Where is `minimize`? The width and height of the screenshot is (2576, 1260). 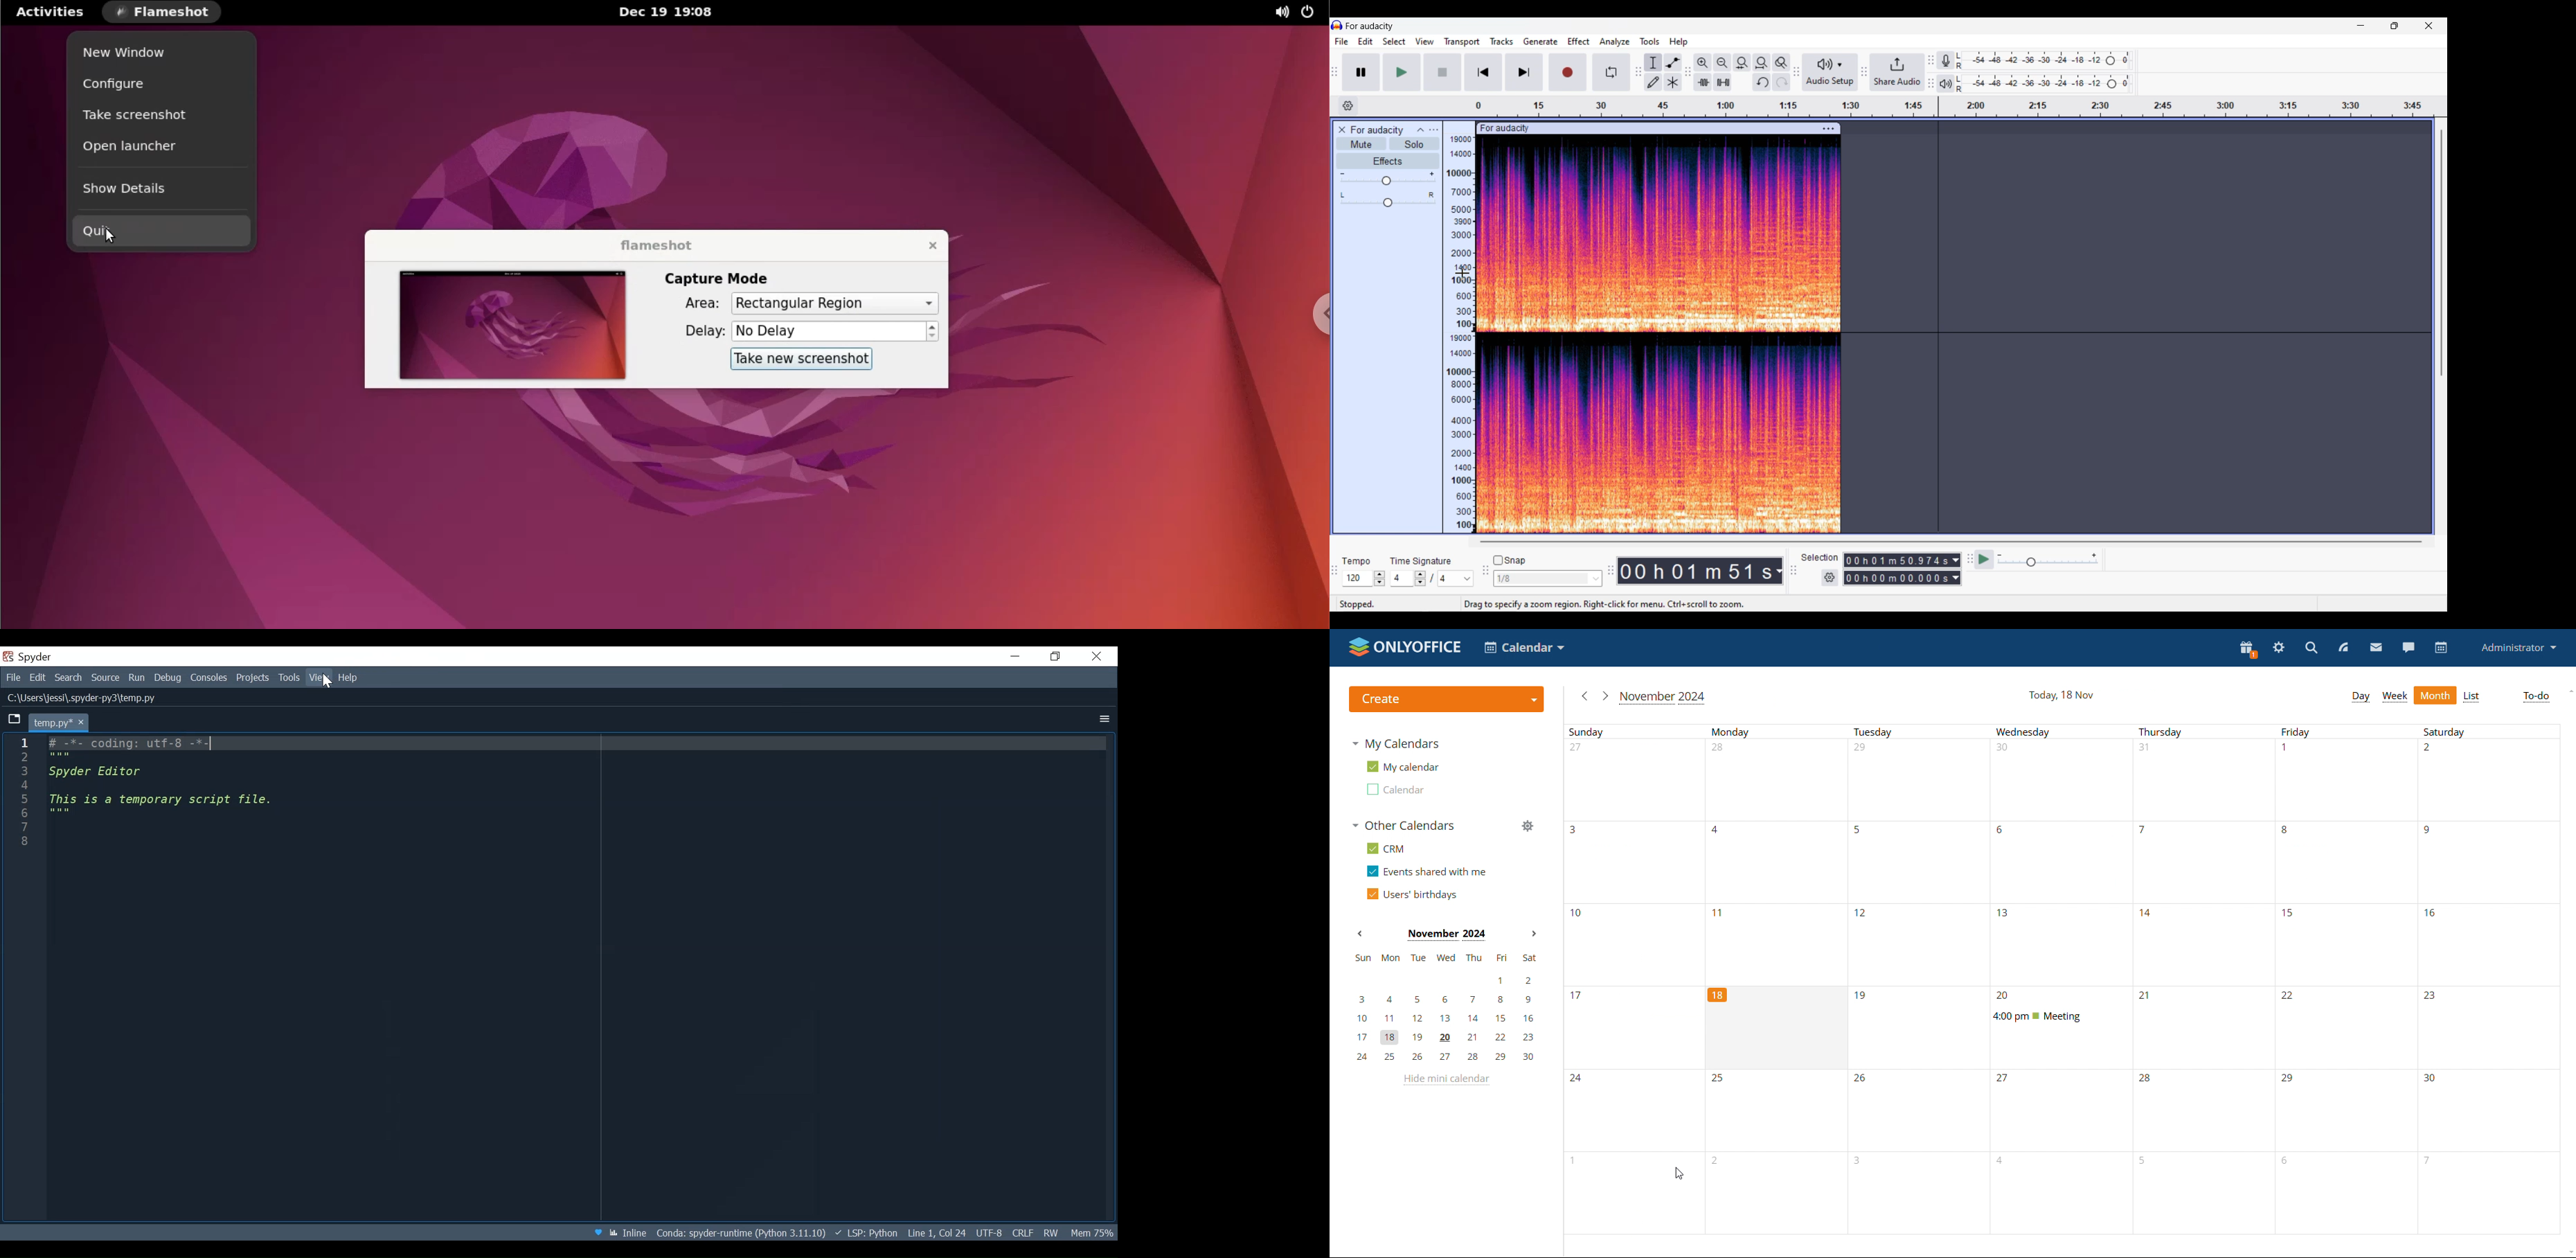 minimize is located at coordinates (1014, 656).